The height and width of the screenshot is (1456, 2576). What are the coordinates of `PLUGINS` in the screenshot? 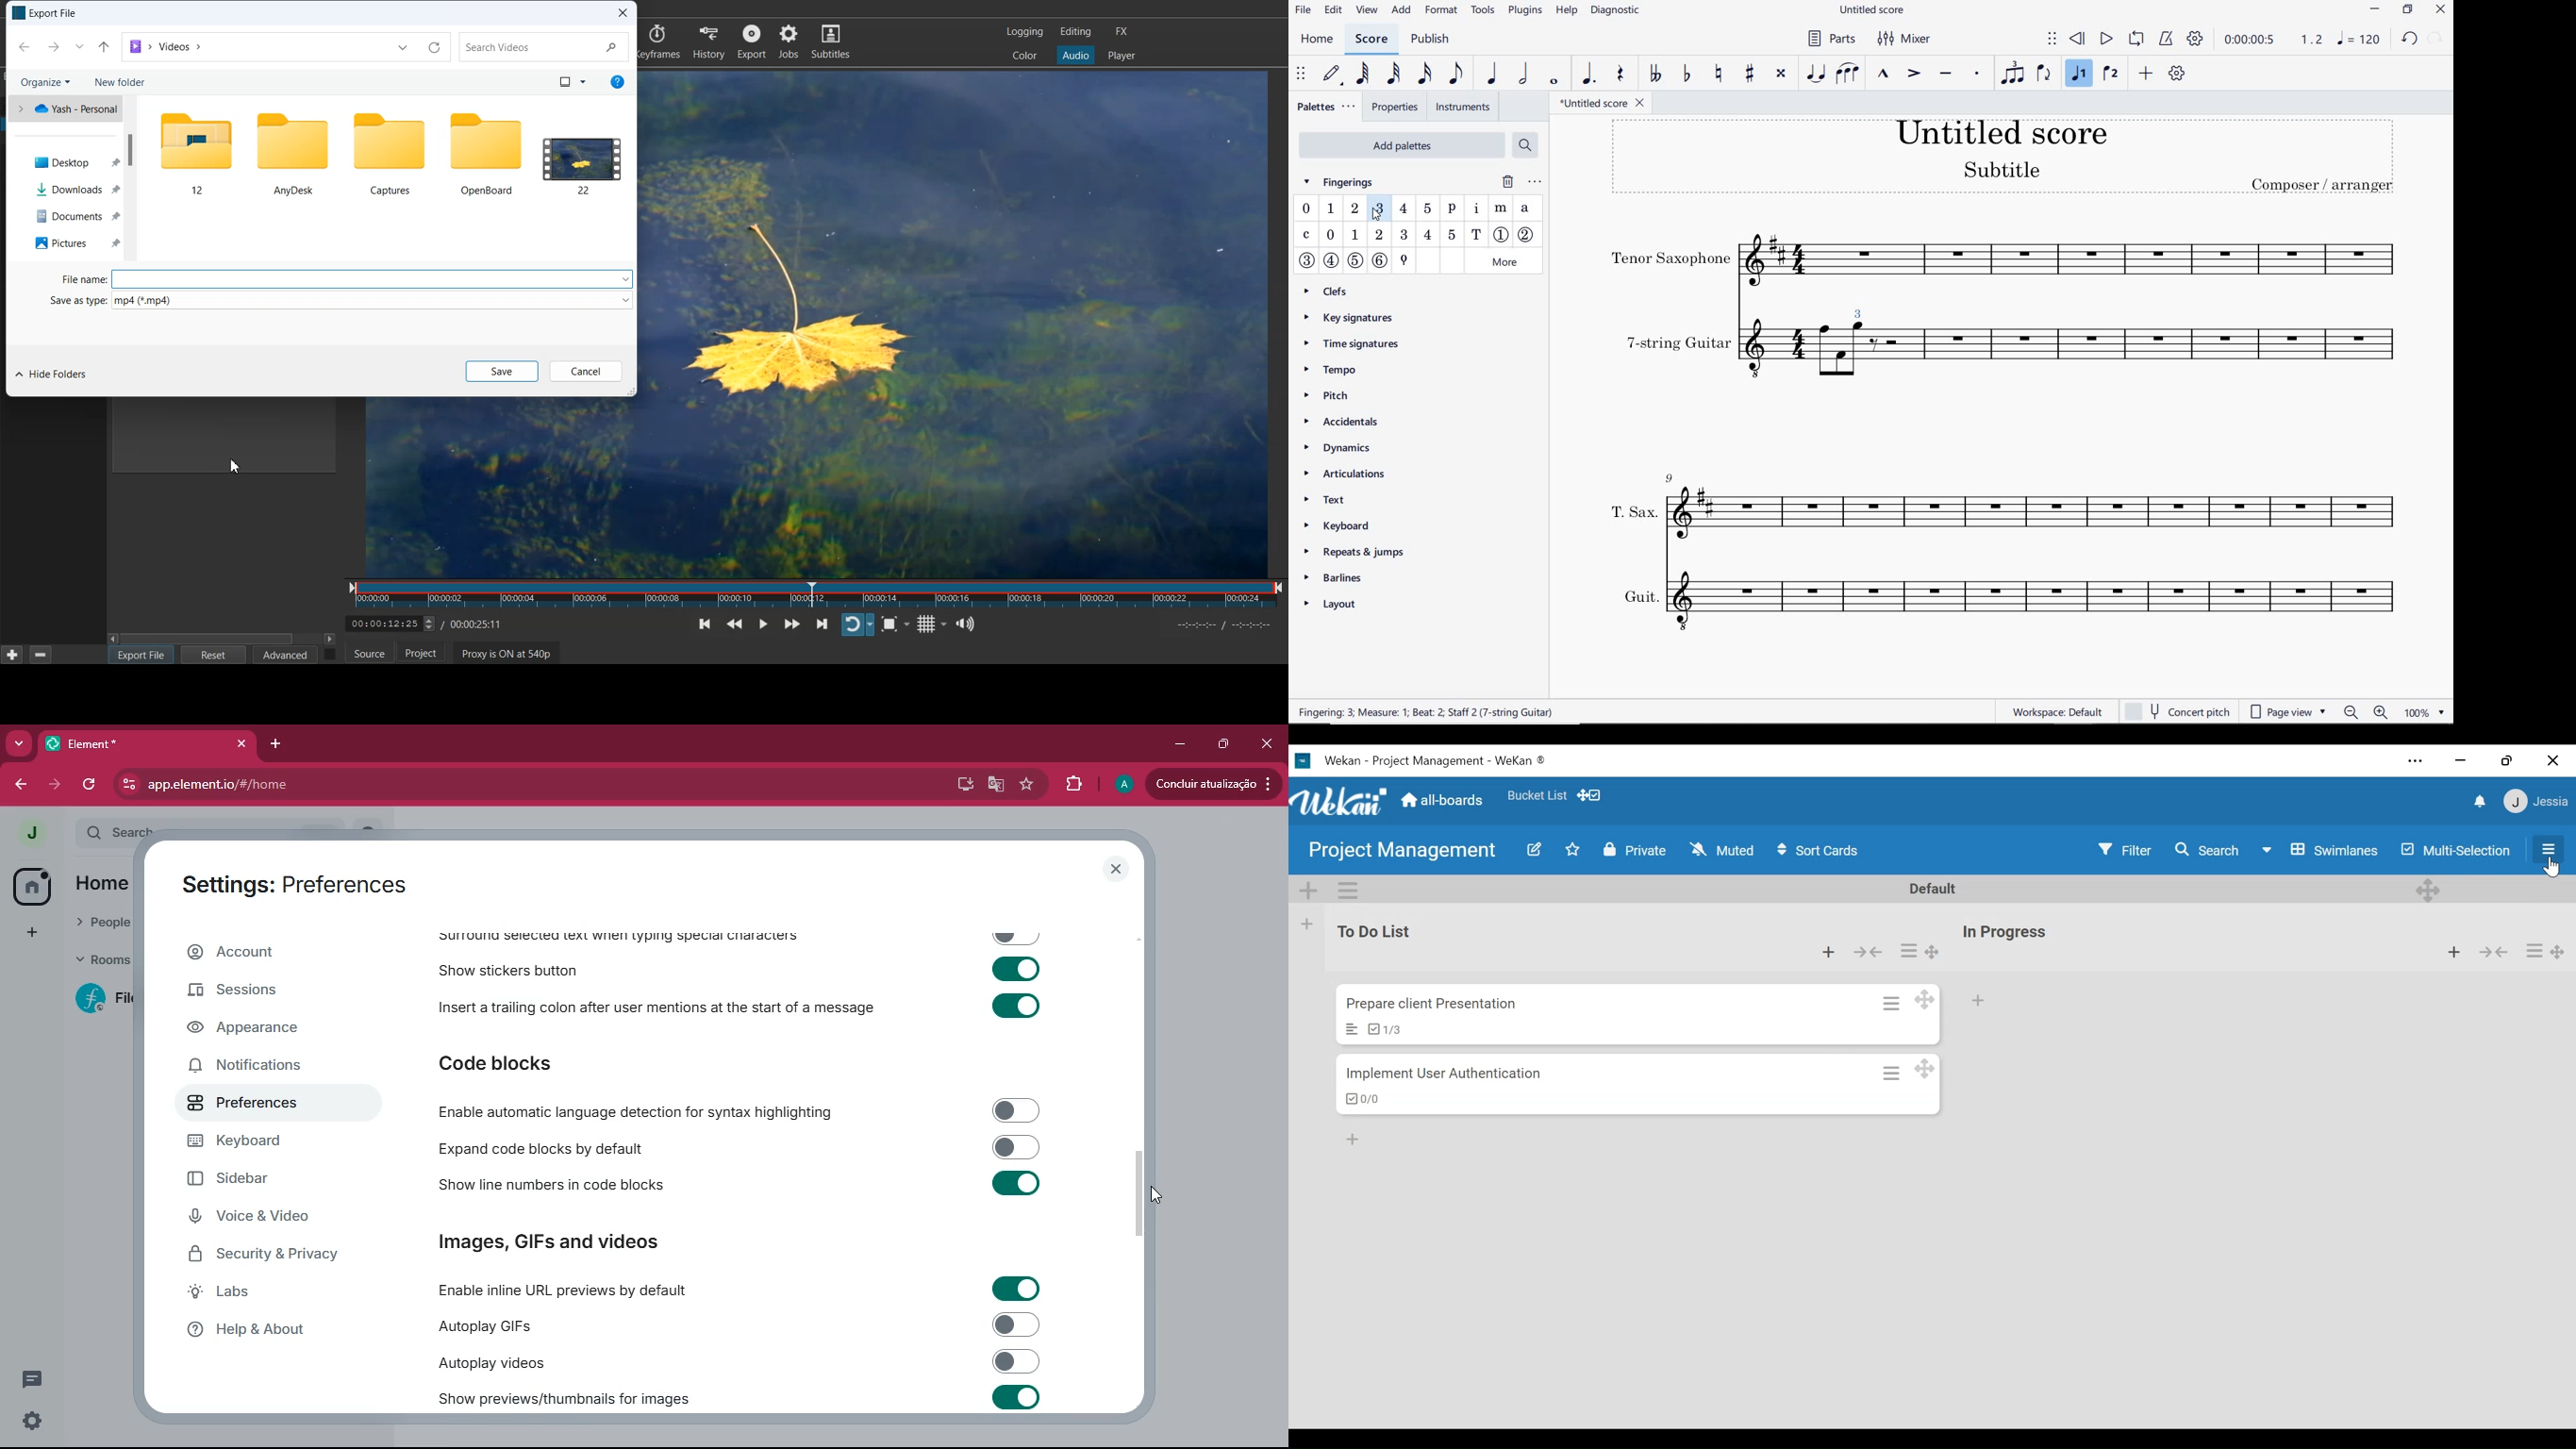 It's located at (1525, 13).